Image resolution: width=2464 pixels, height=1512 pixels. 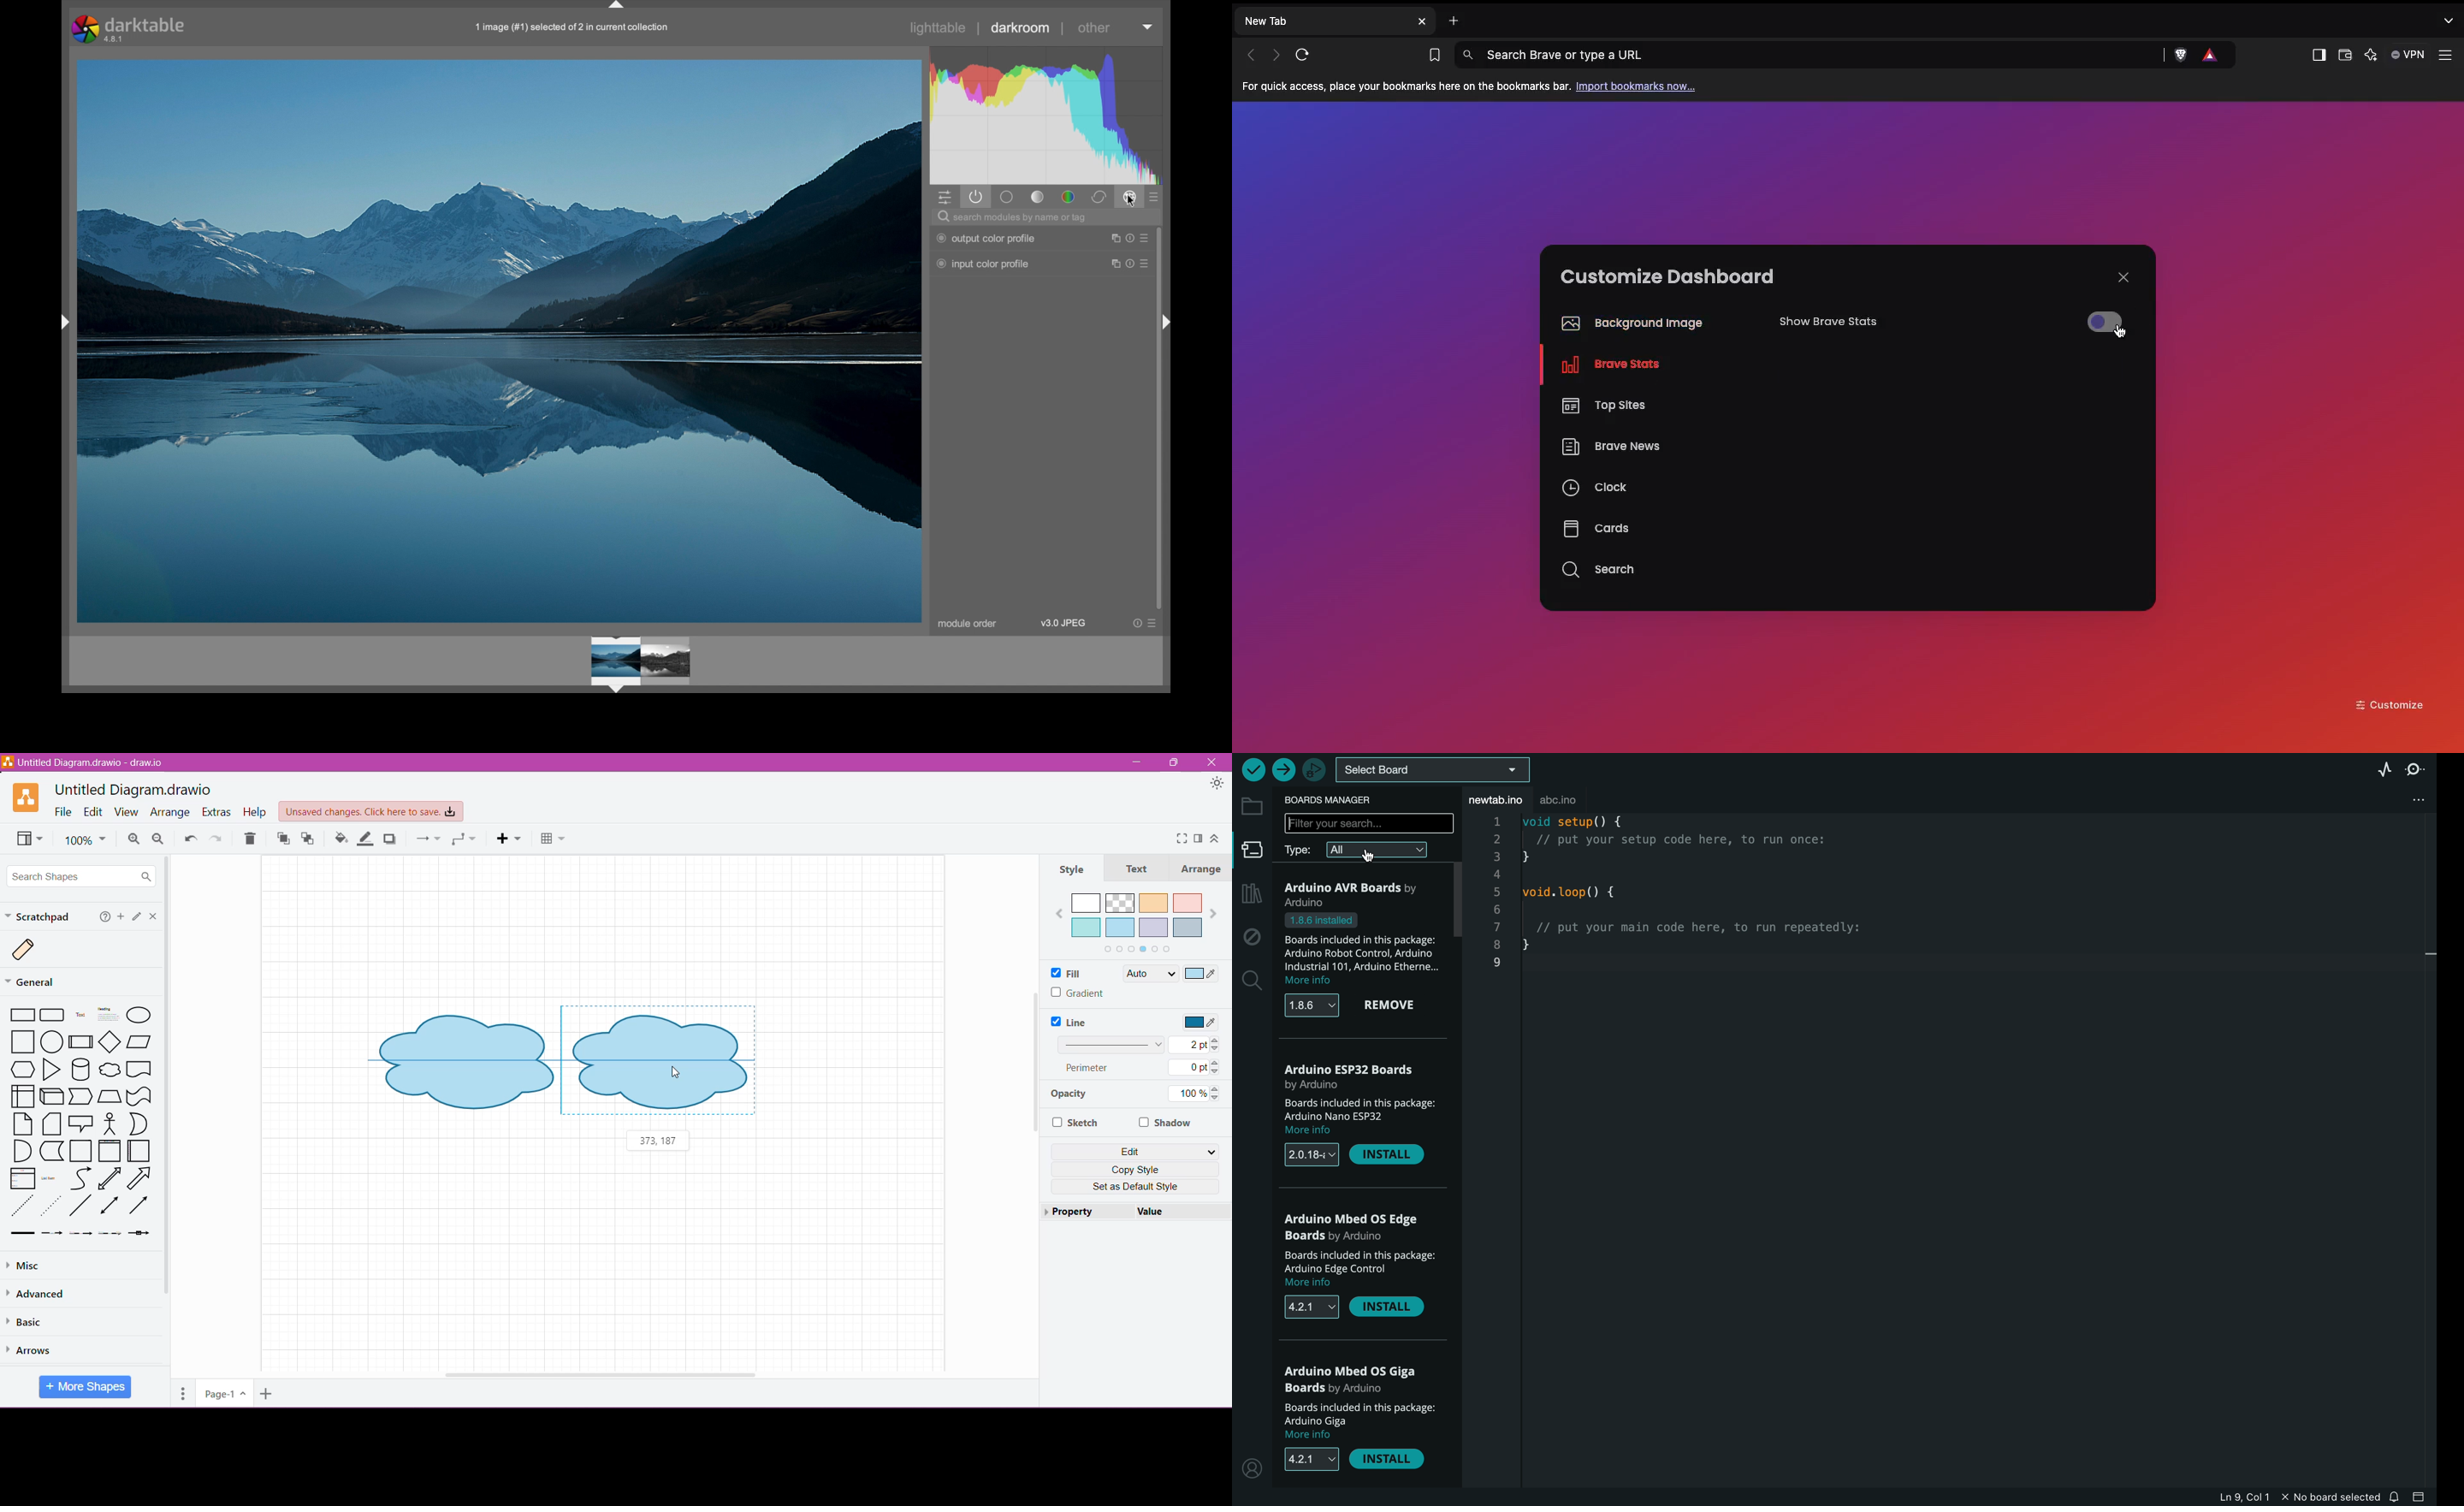 I want to click on Page-1, so click(x=223, y=1394).